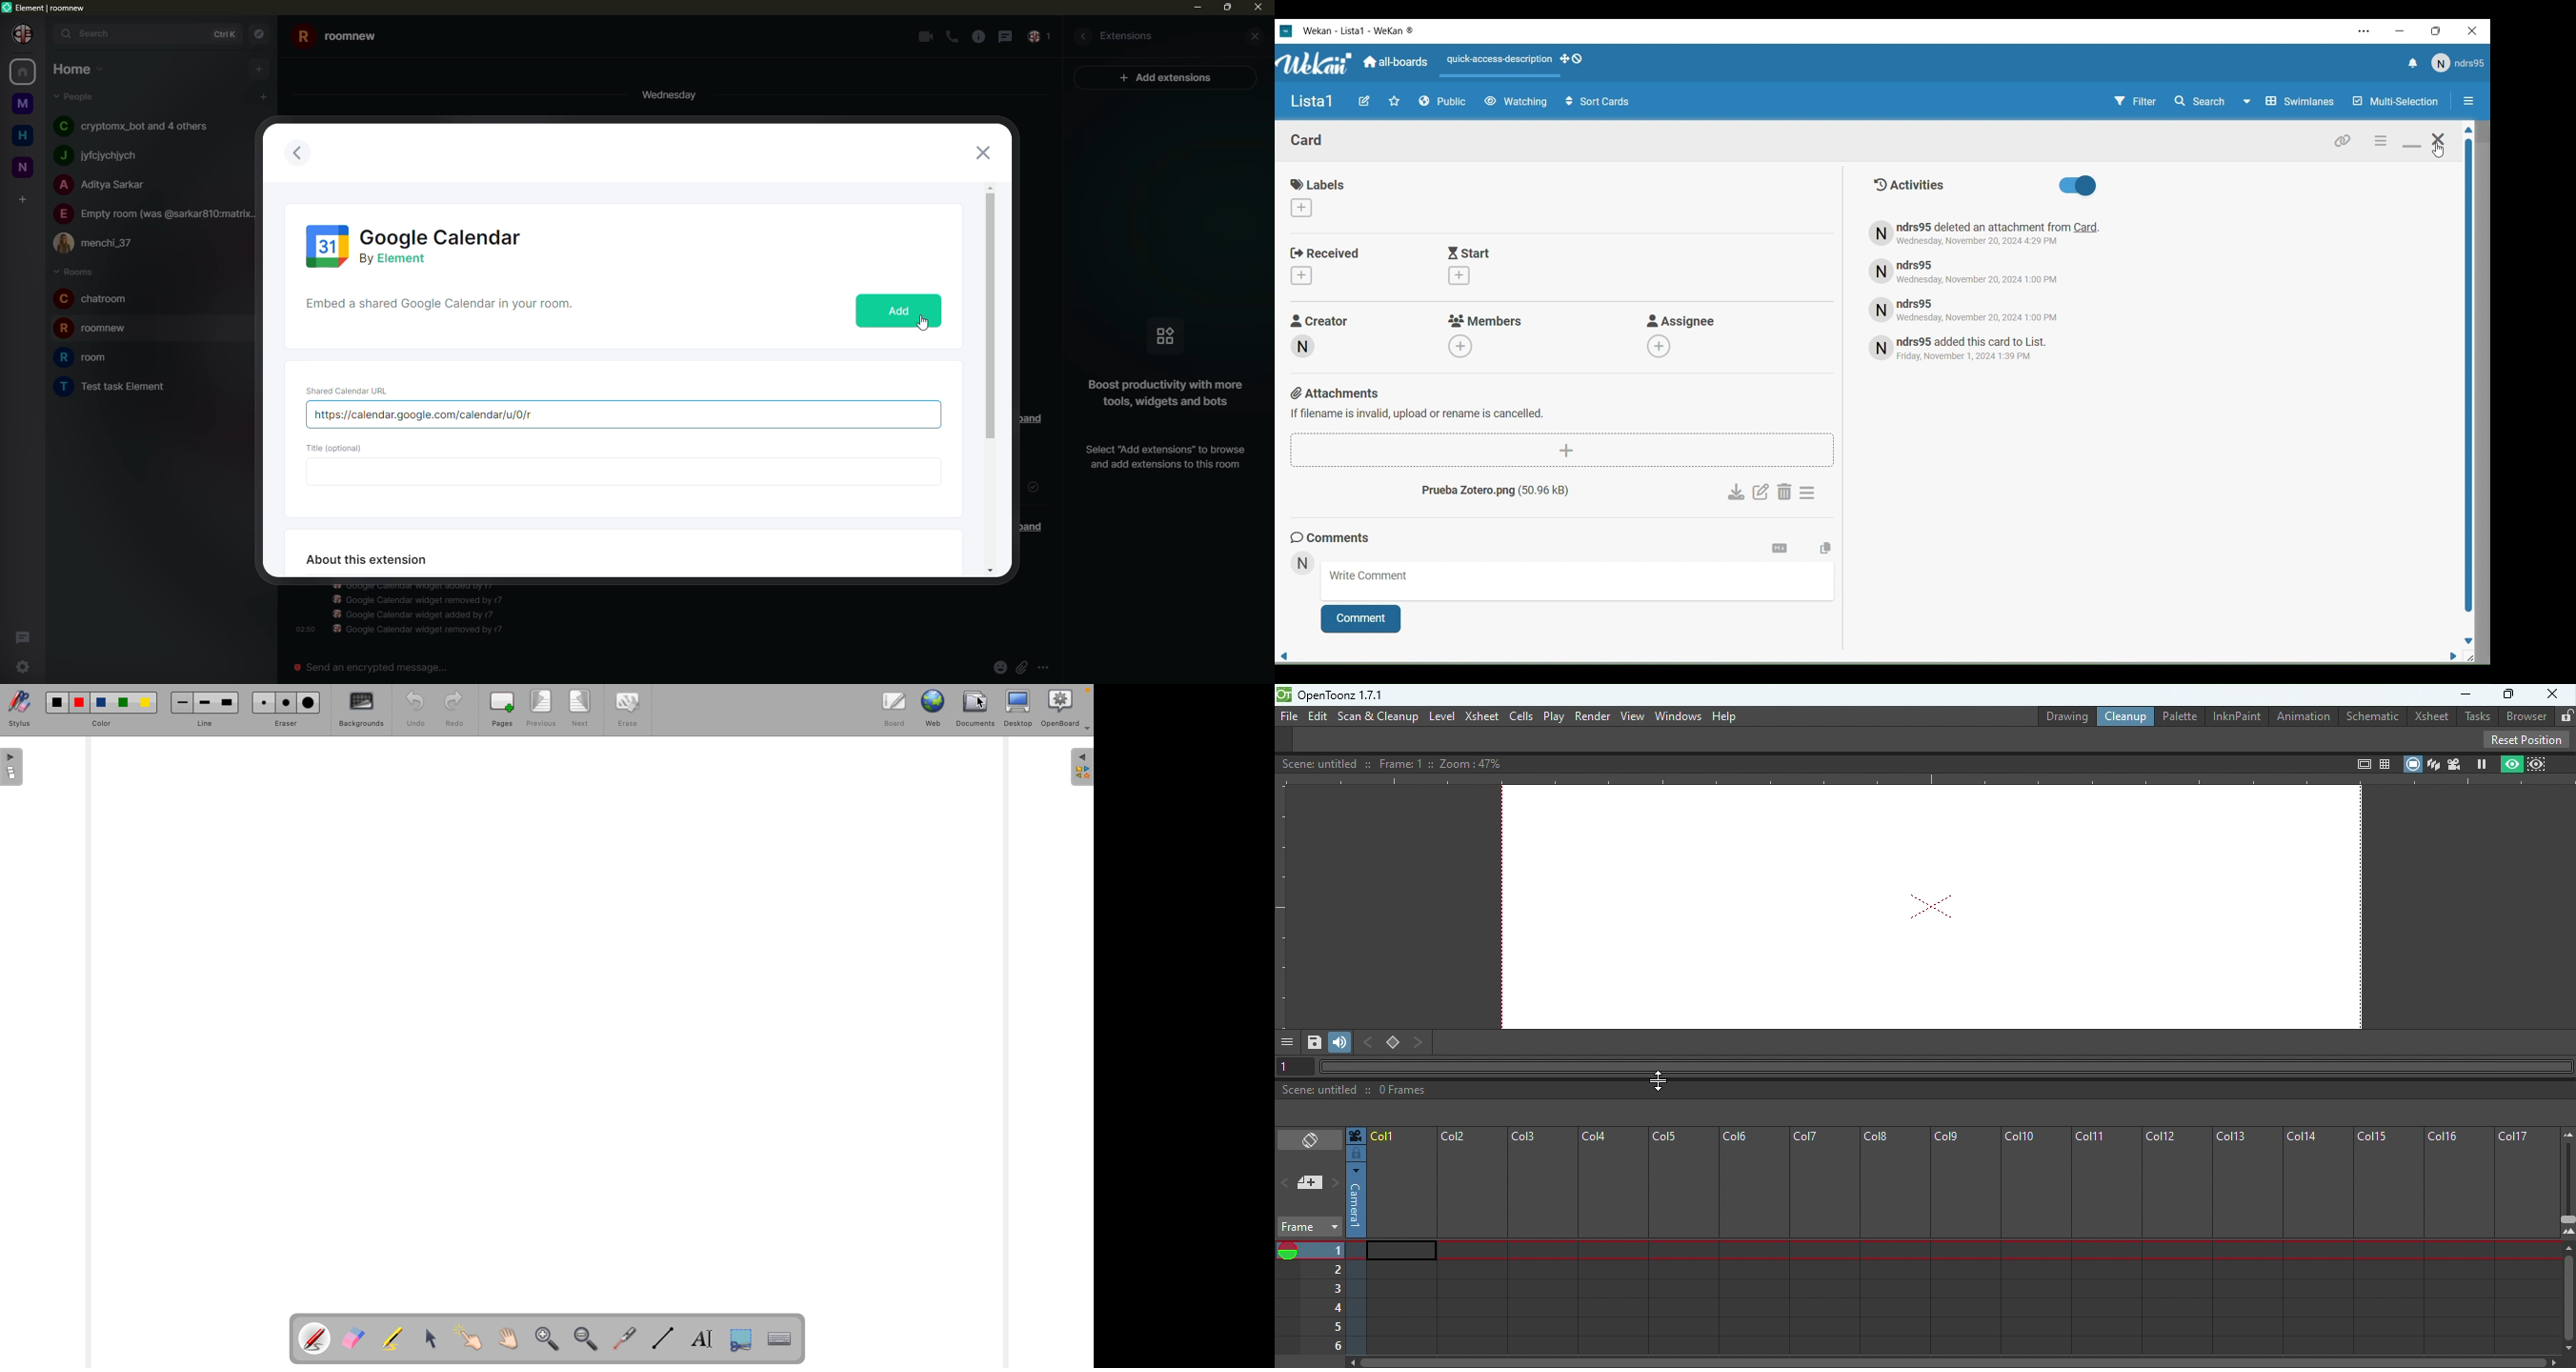 This screenshot has height=1372, width=2576. What do you see at coordinates (13, 768) in the screenshot?
I see `pages` at bounding box center [13, 768].